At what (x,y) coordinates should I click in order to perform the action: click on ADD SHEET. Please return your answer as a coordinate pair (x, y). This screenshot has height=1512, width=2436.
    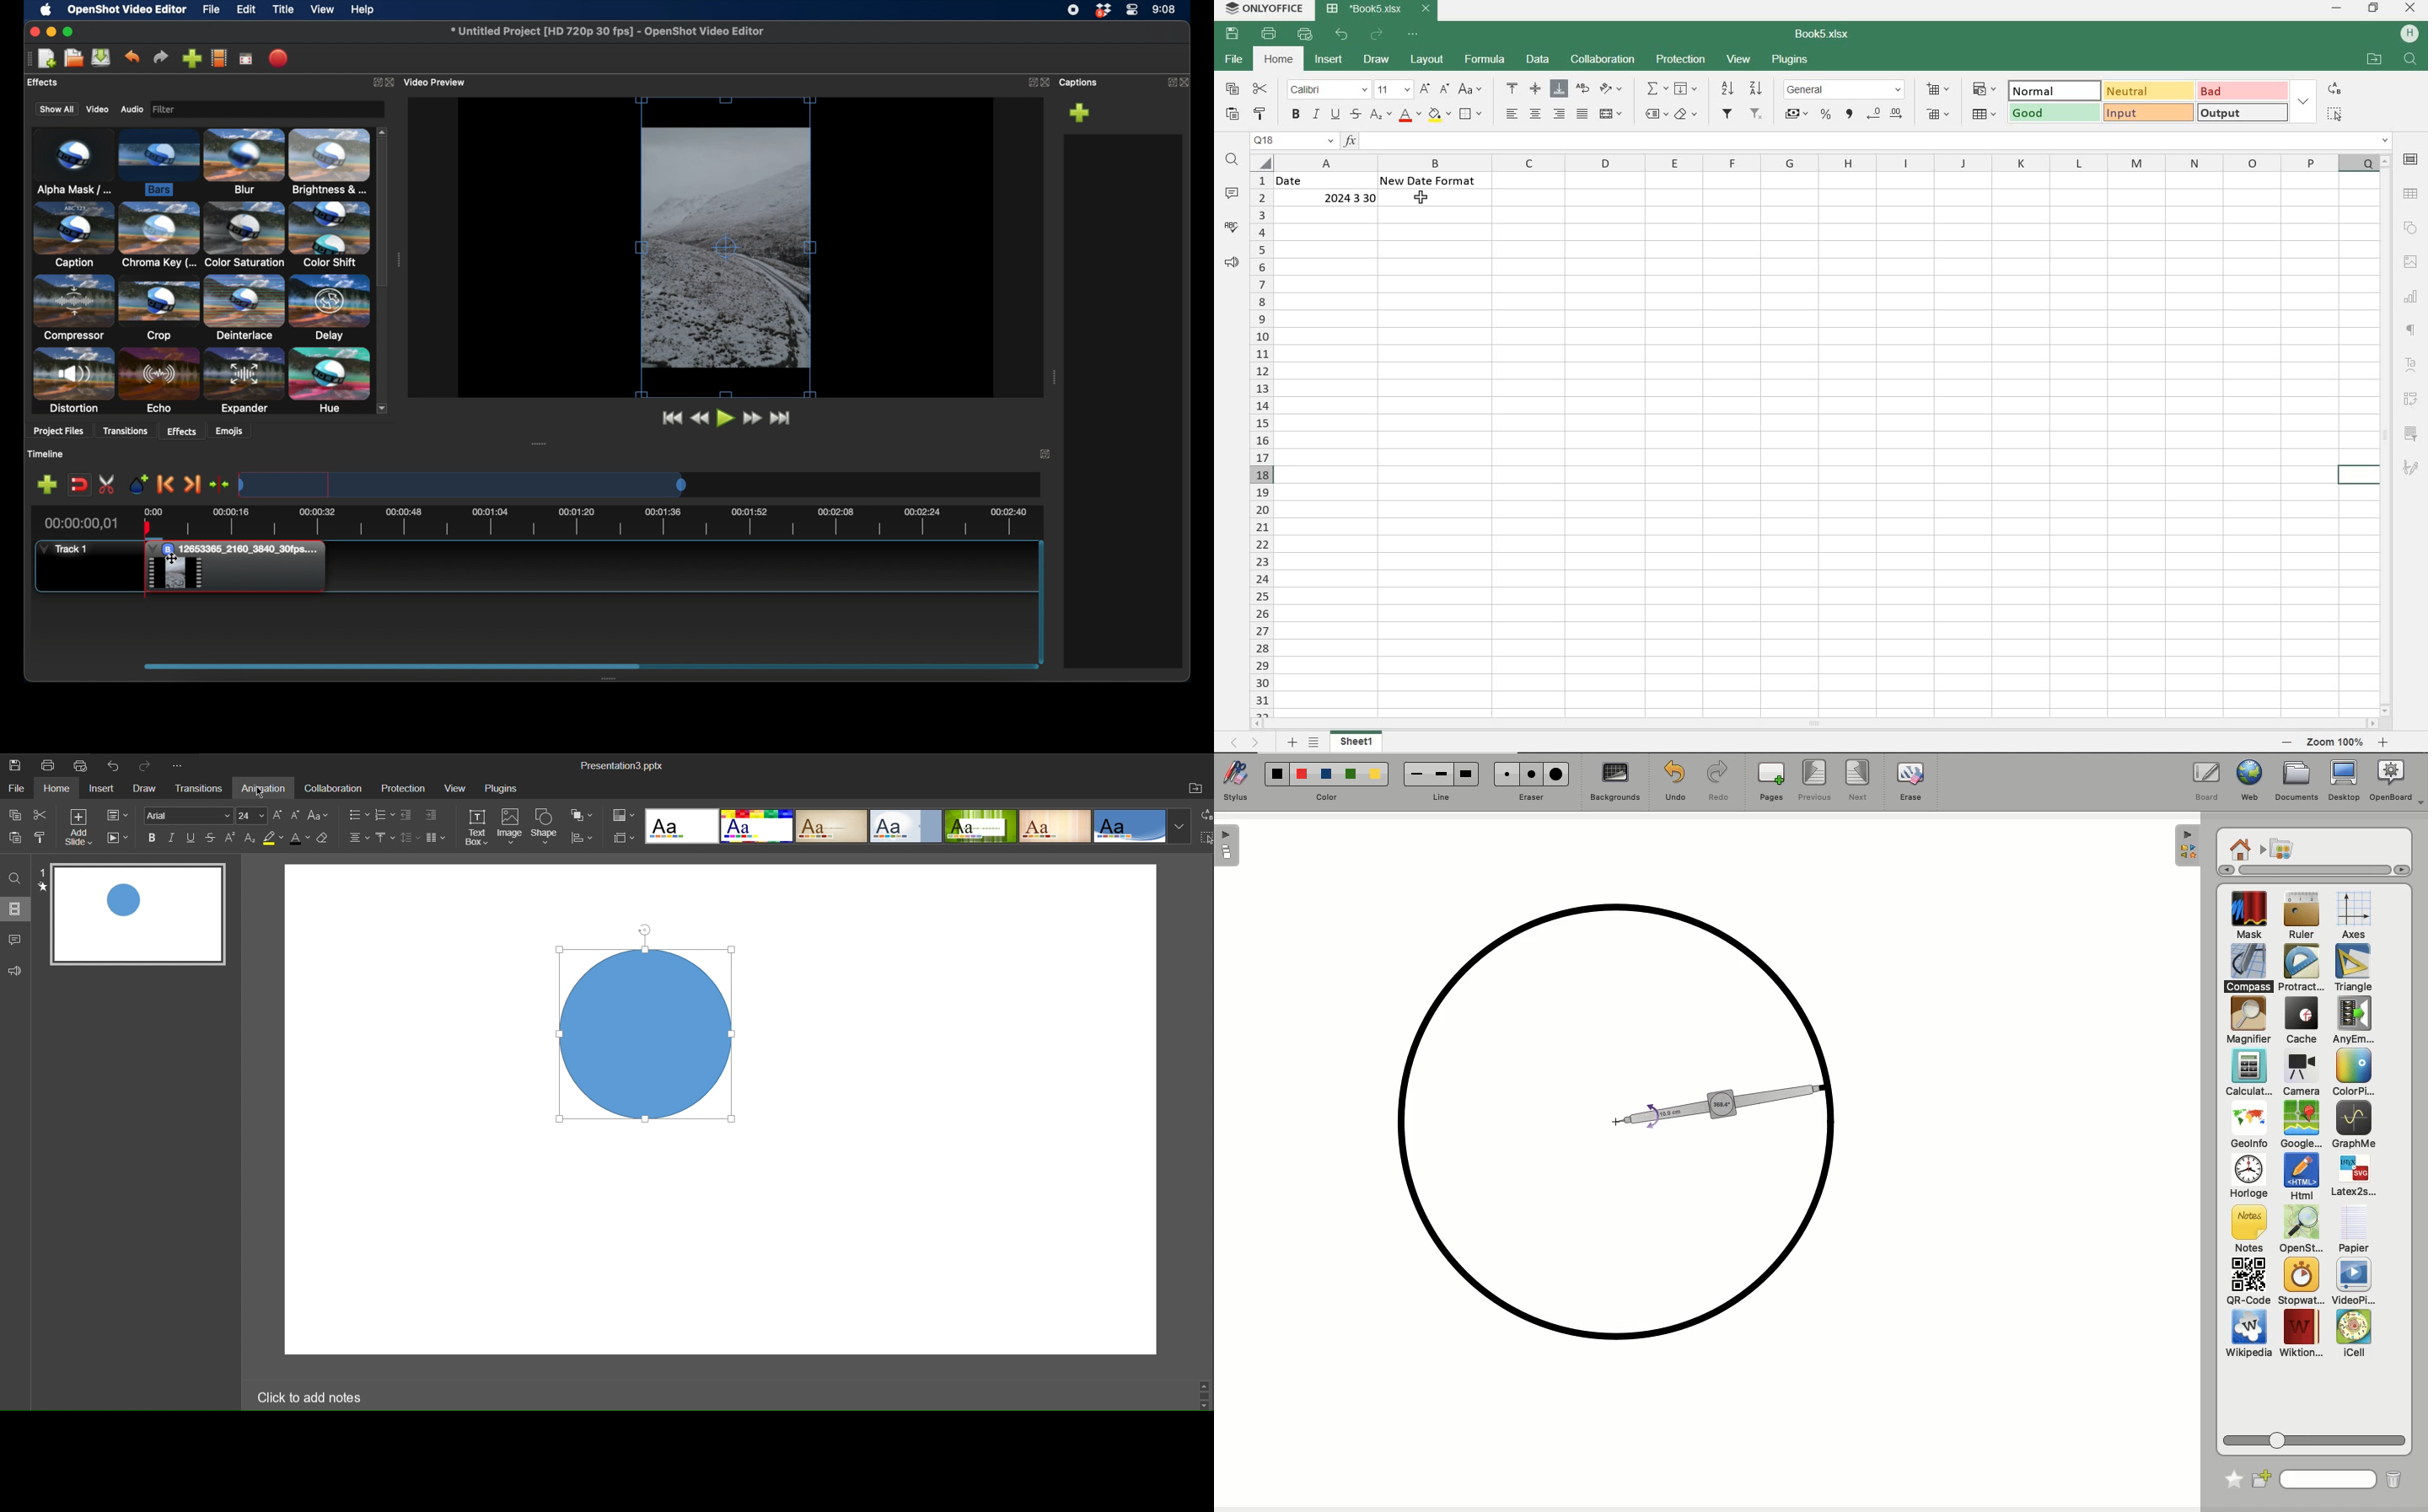
    Looking at the image, I should click on (1292, 743).